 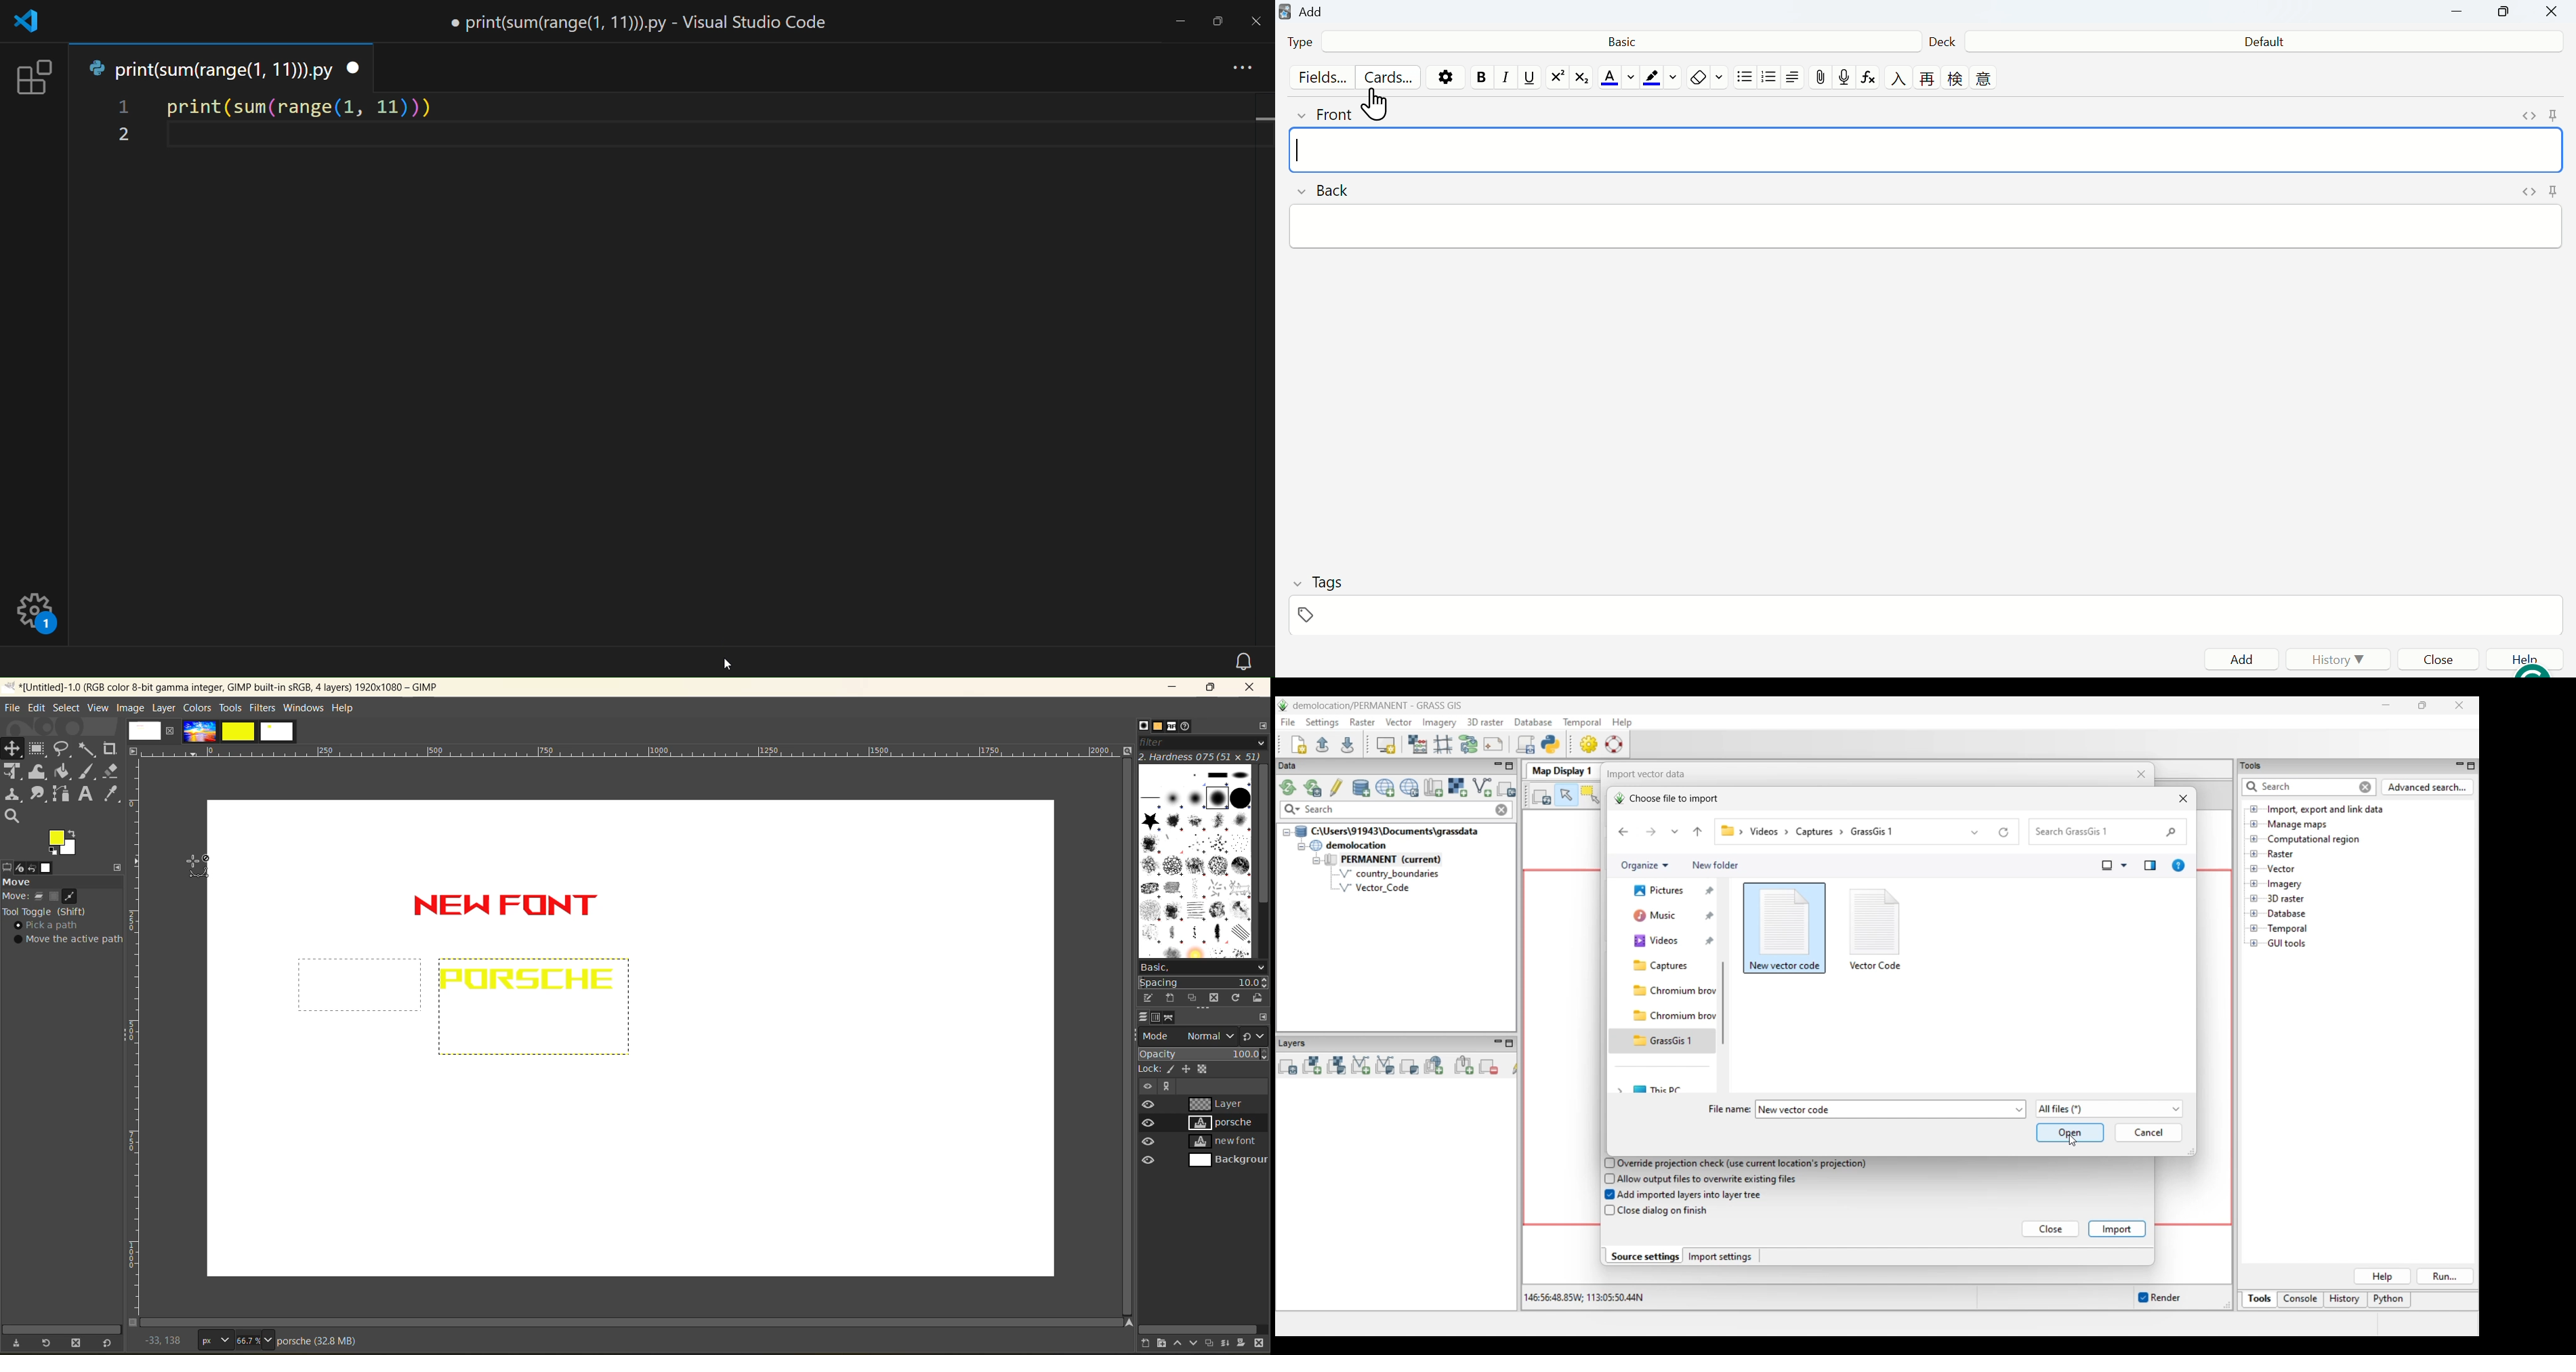 What do you see at coordinates (1326, 581) in the screenshot?
I see `Tags` at bounding box center [1326, 581].